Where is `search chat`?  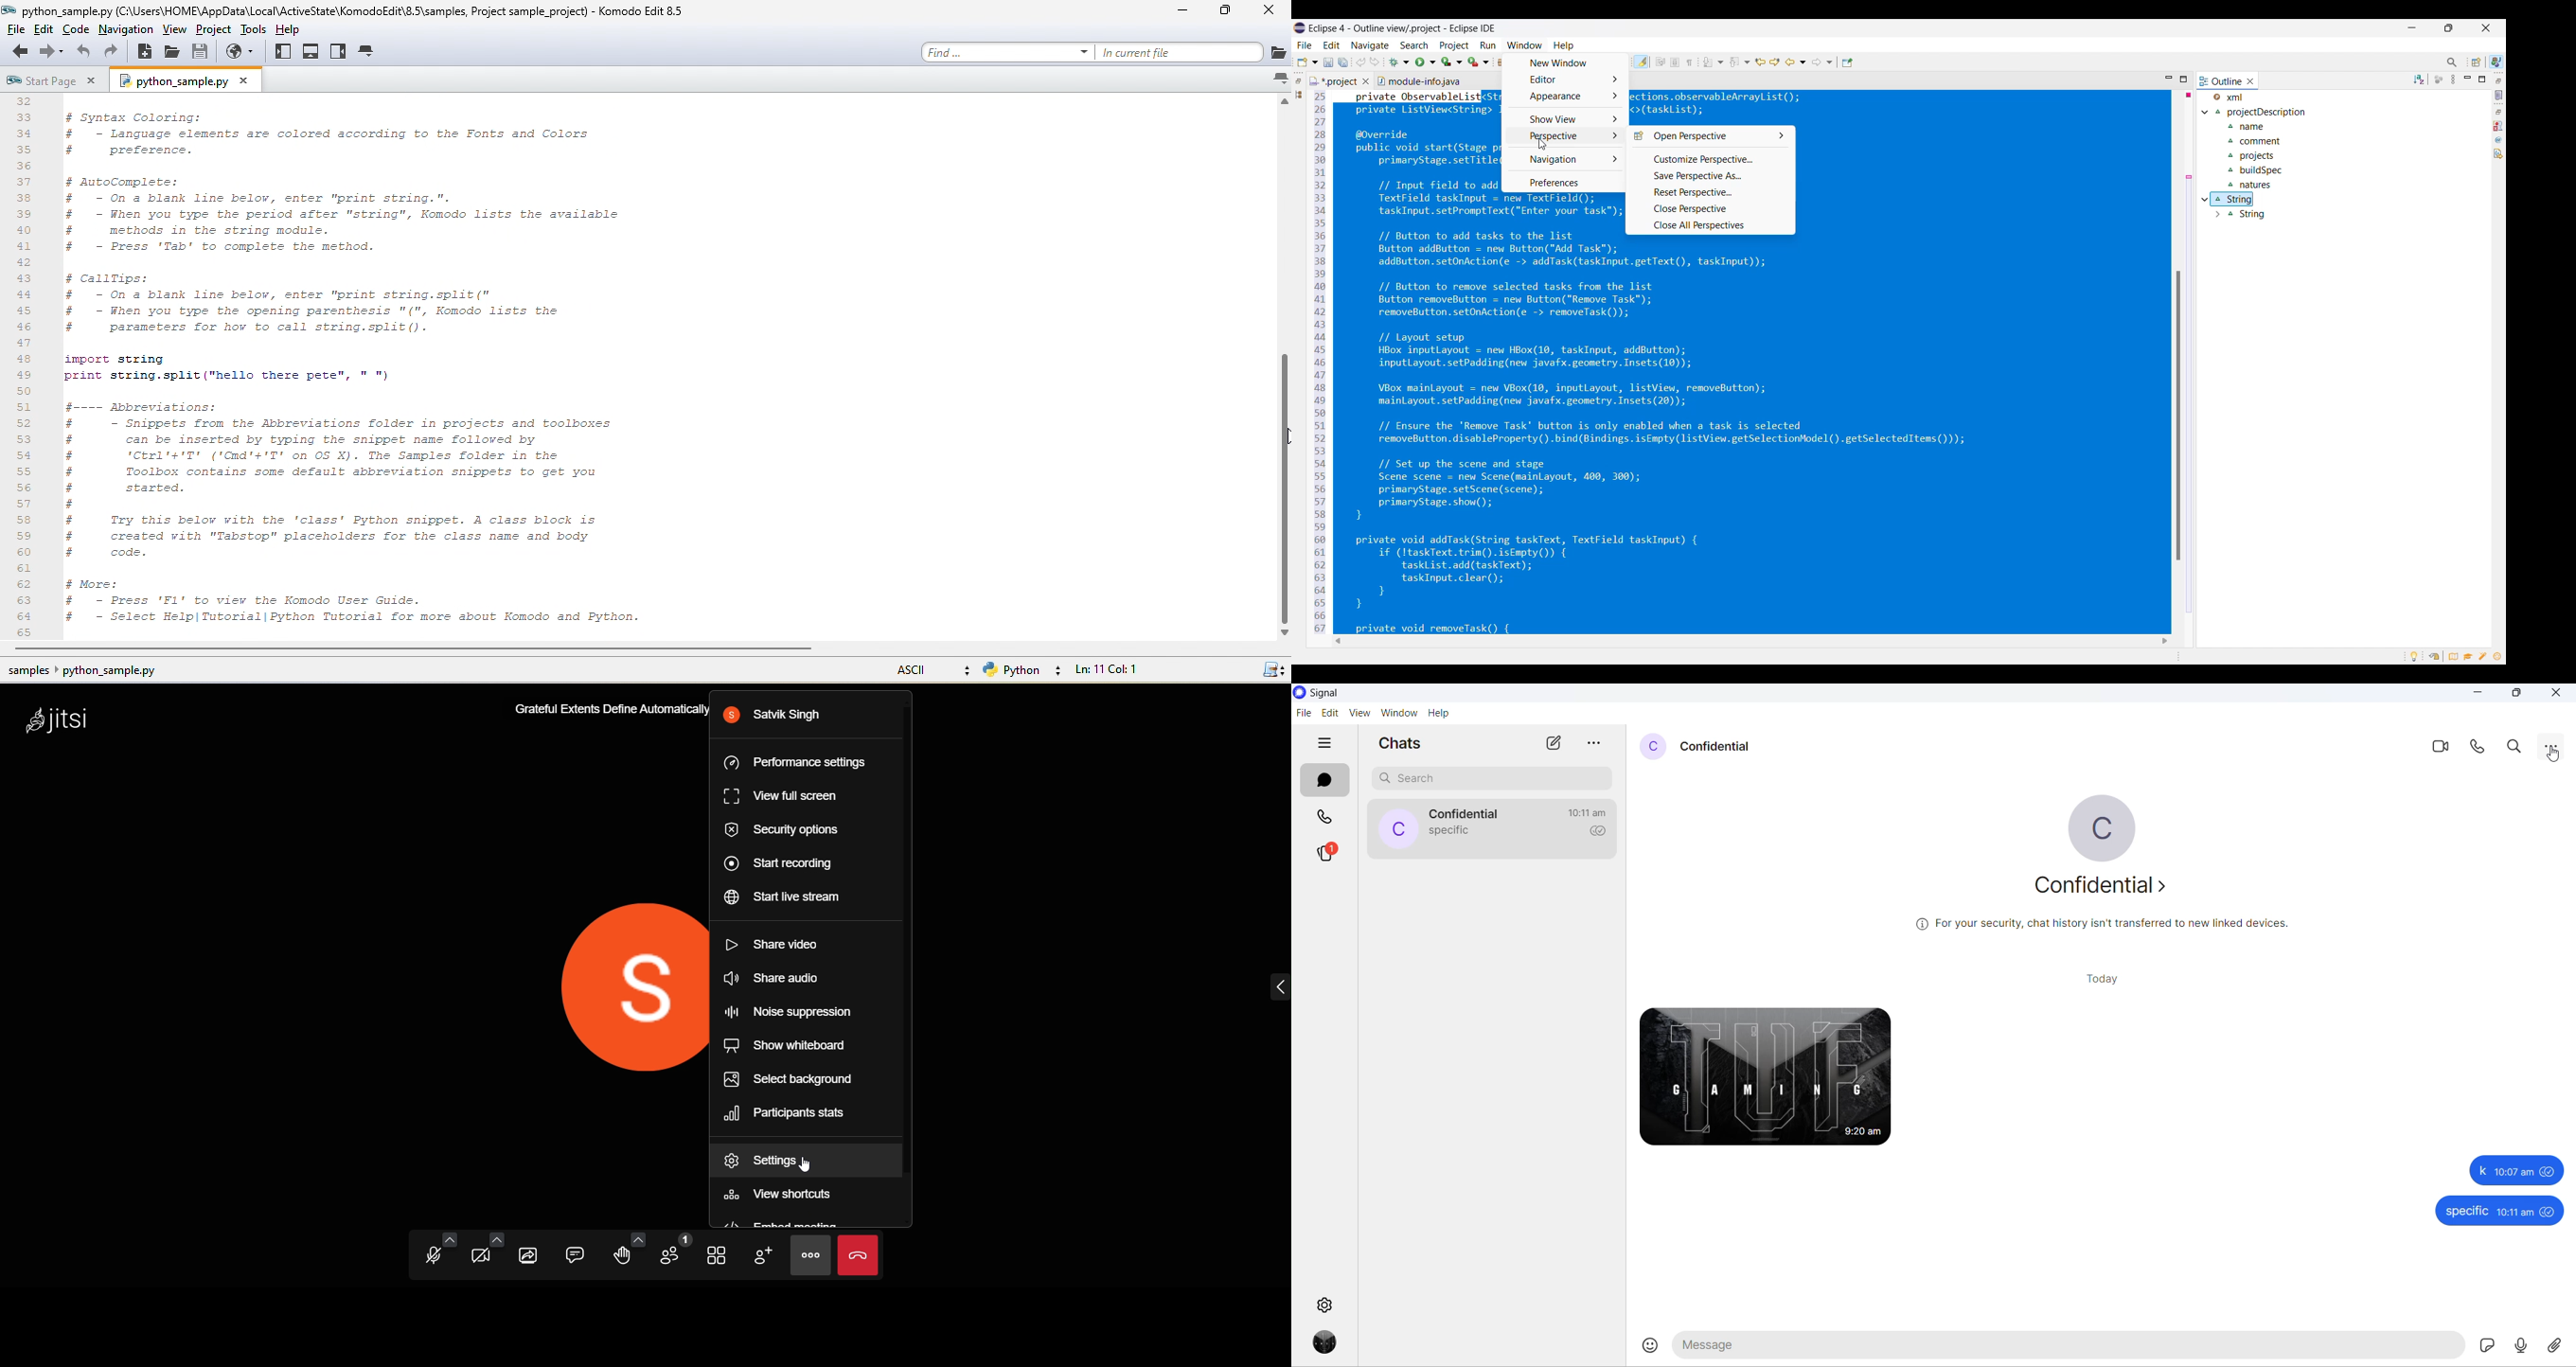
search chat is located at coordinates (1496, 779).